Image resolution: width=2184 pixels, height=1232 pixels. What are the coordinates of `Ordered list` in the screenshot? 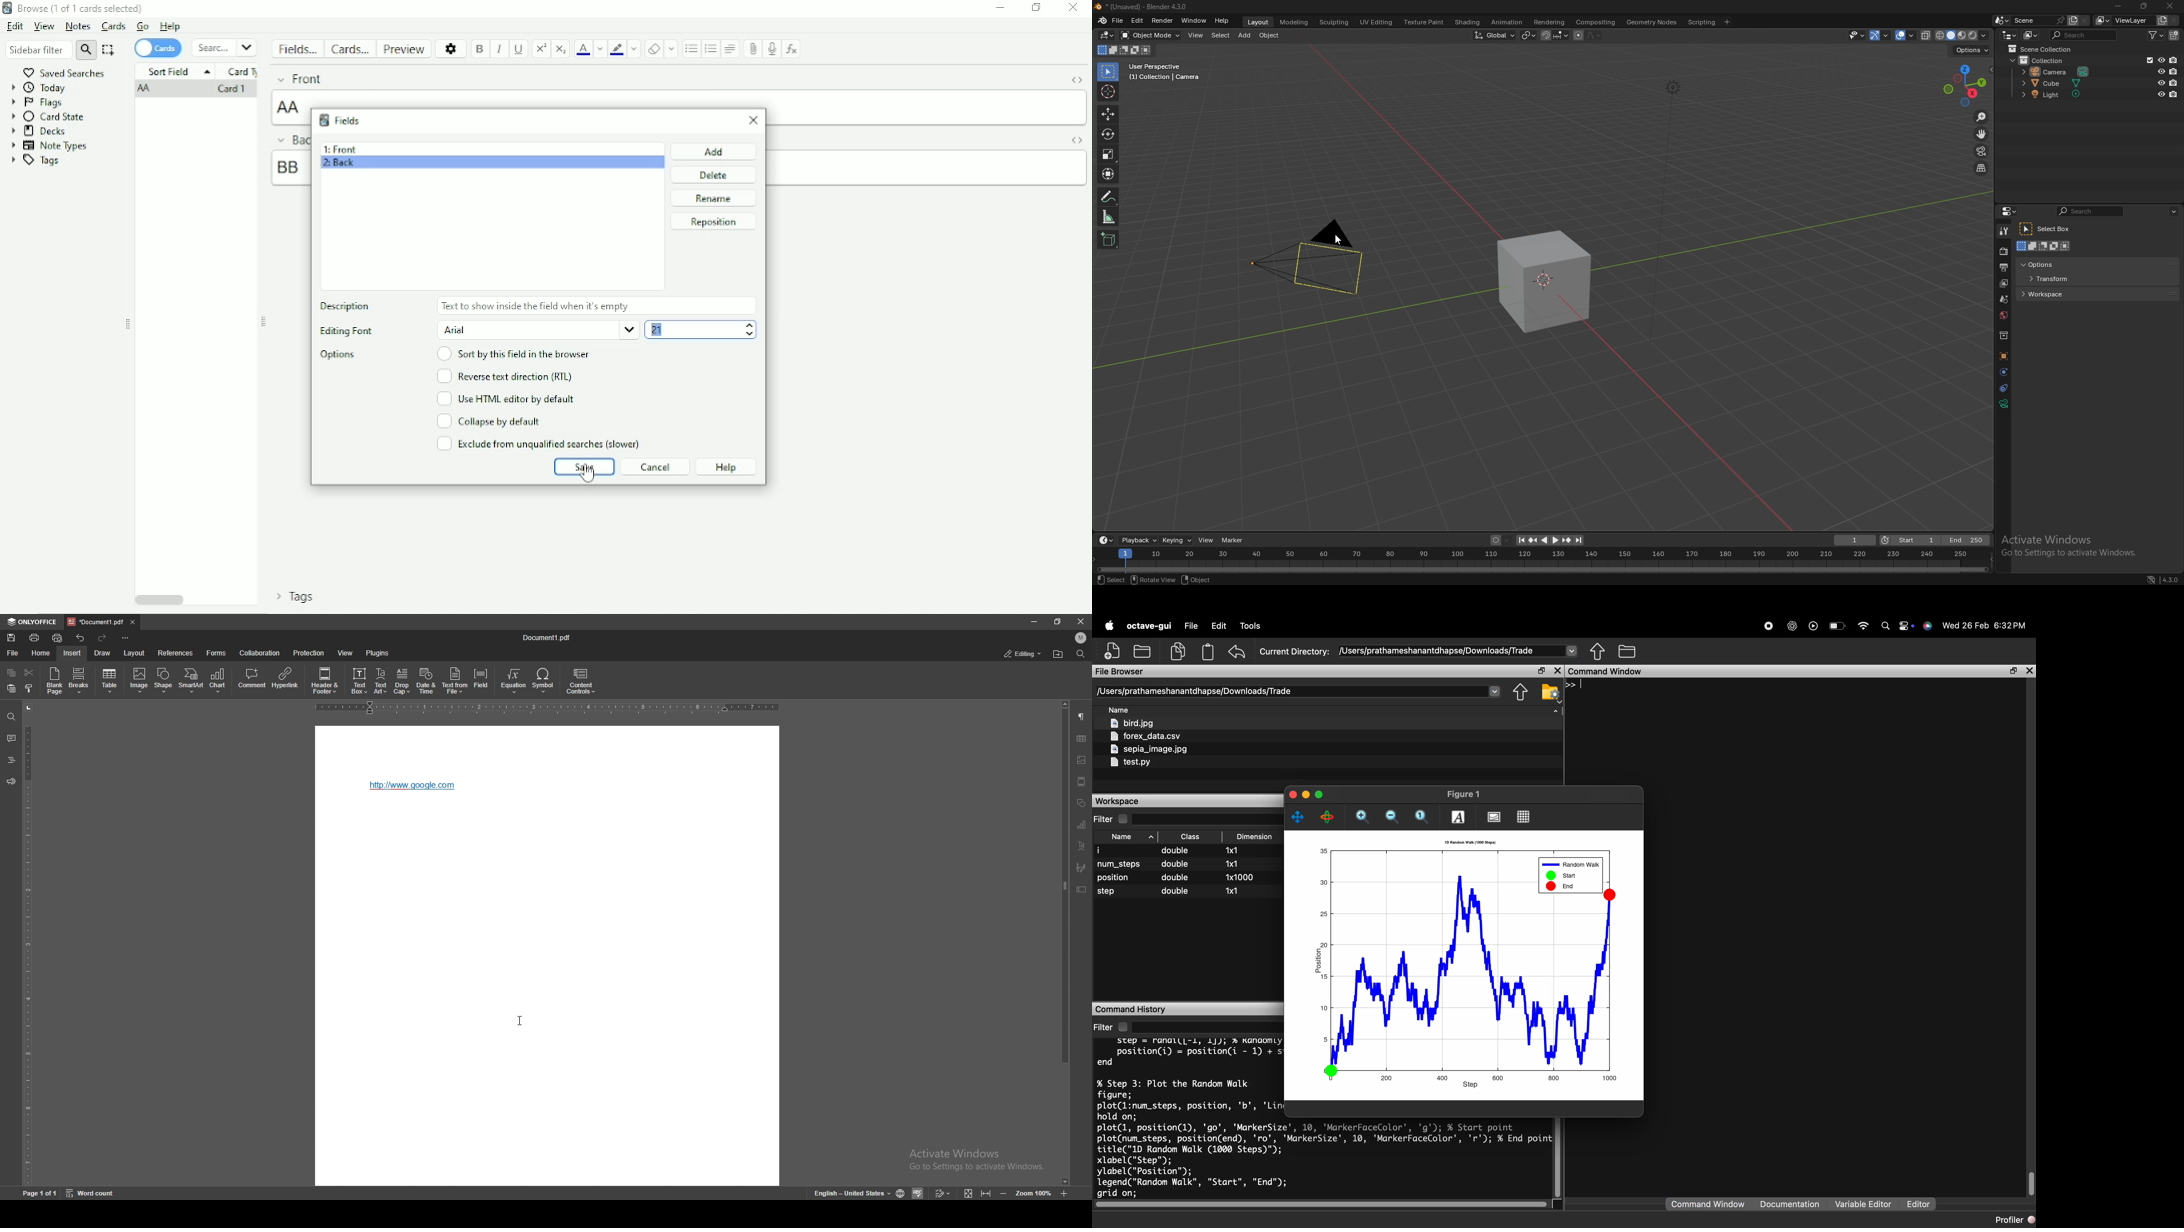 It's located at (710, 50).